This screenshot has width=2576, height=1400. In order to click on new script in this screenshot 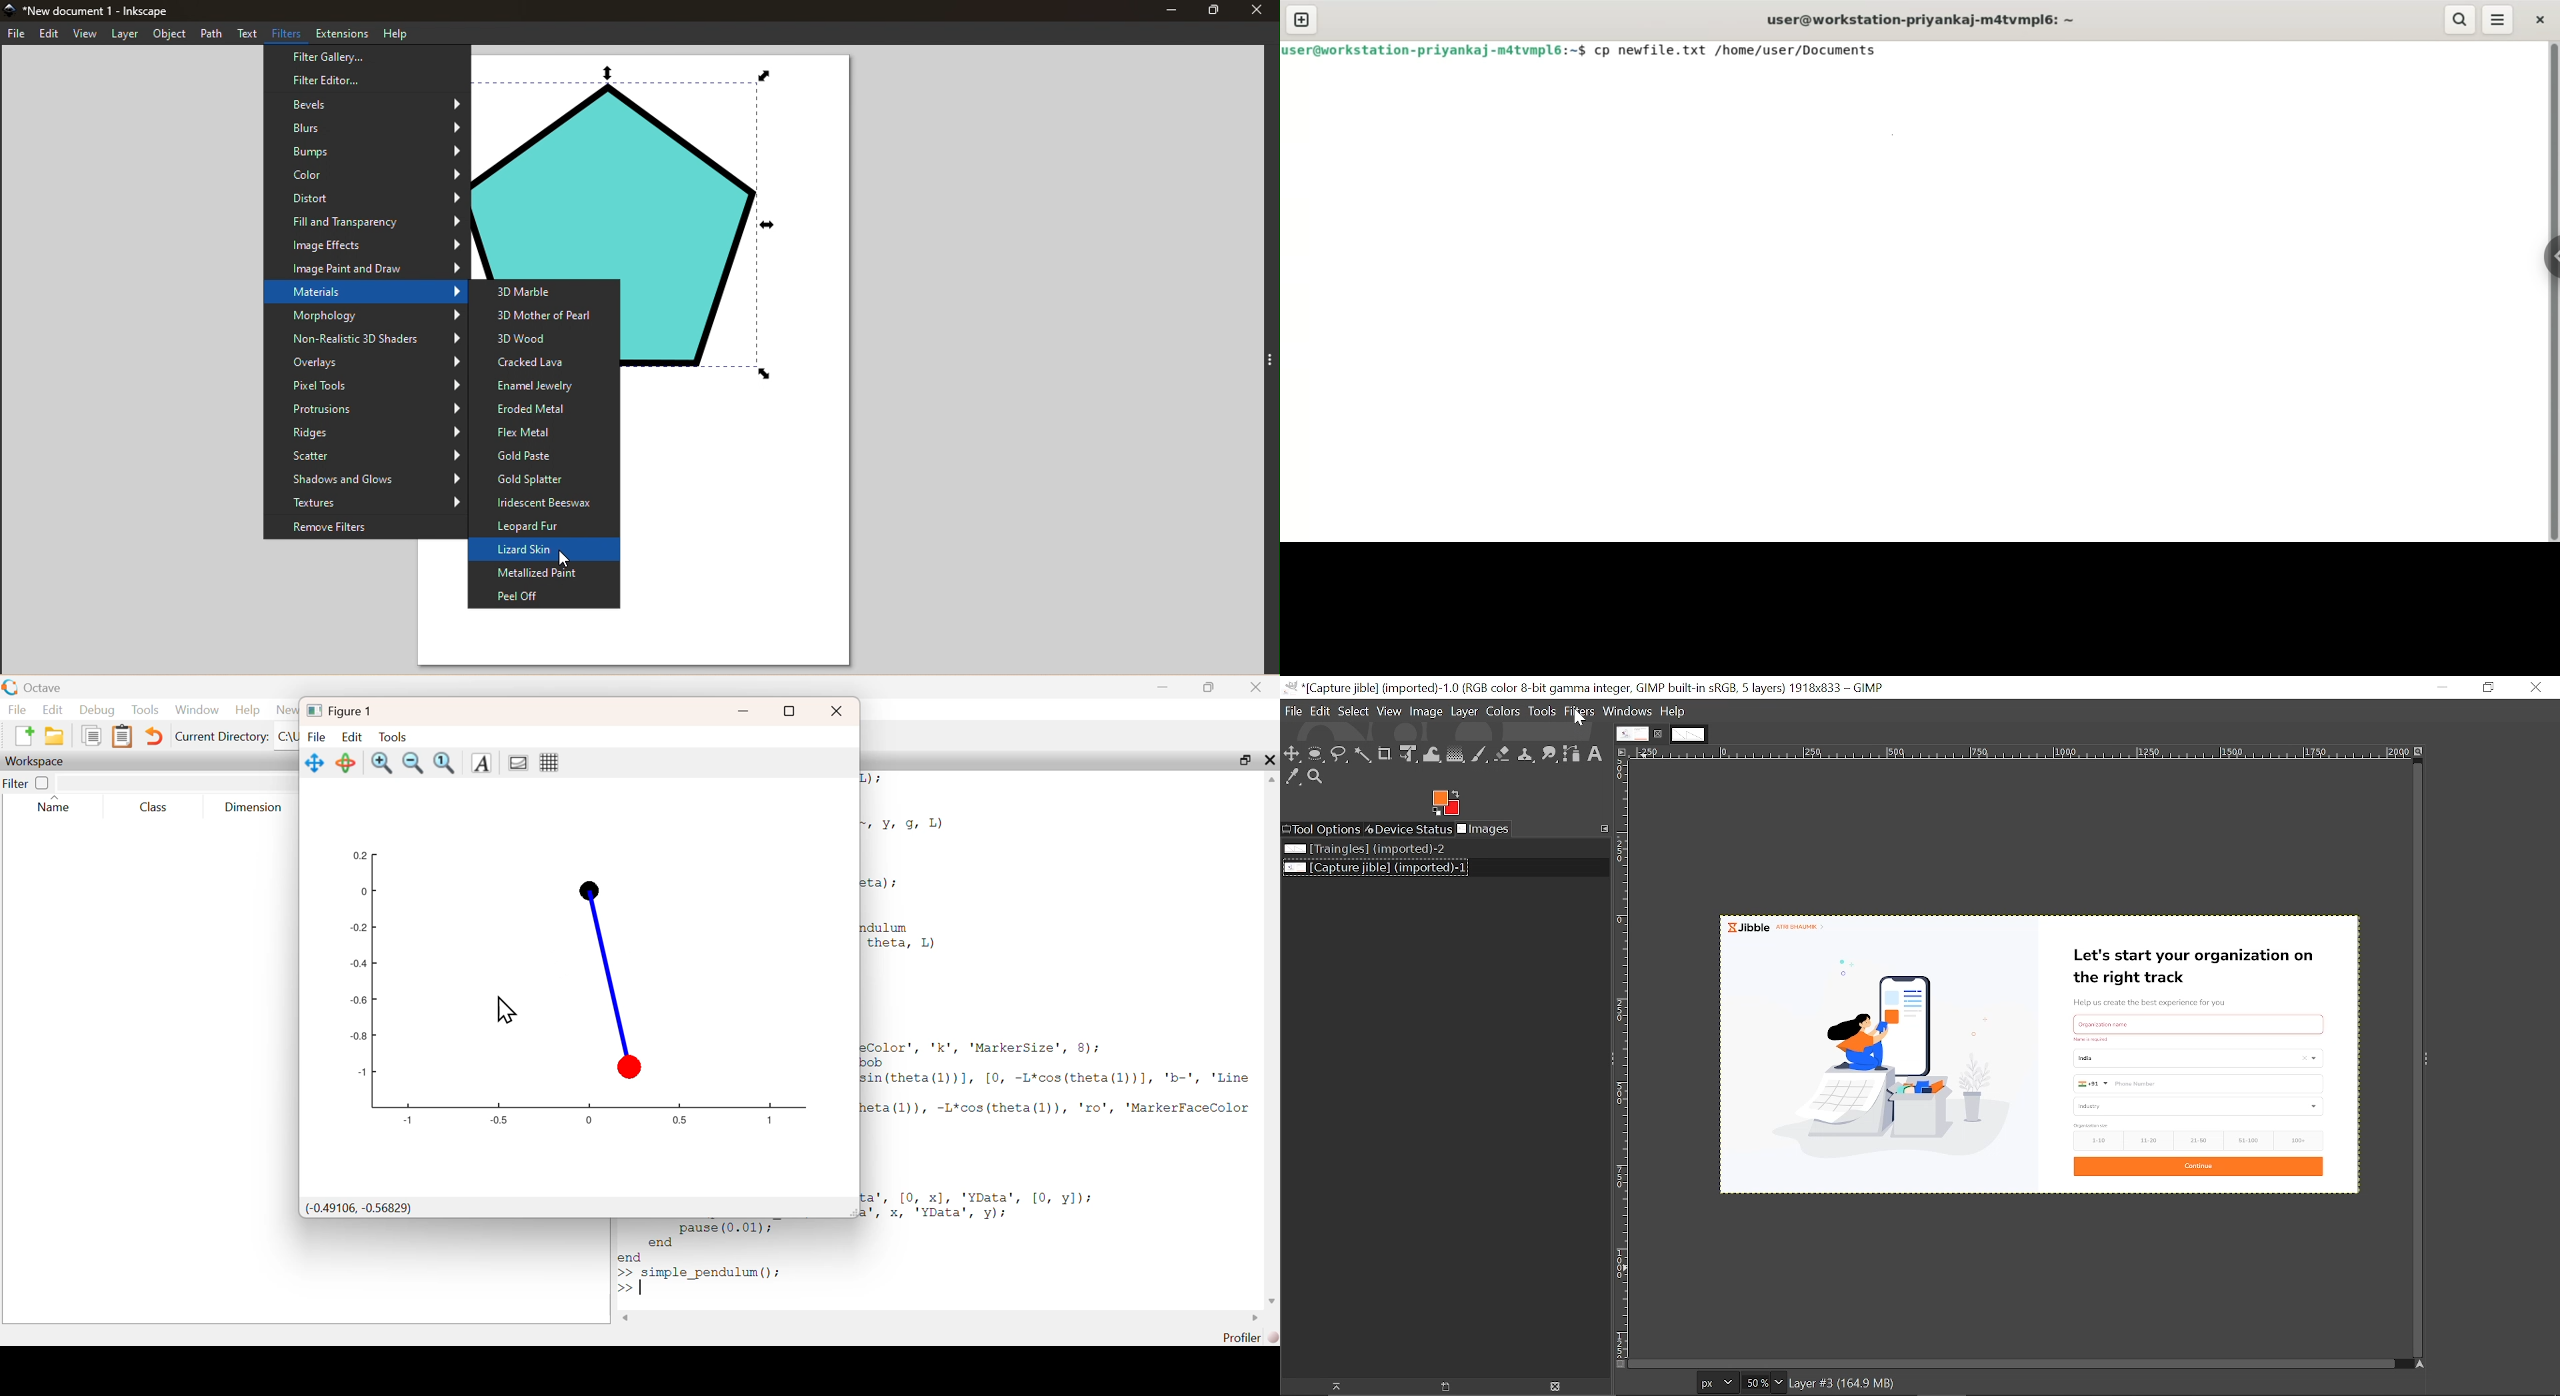, I will do `click(25, 735)`.